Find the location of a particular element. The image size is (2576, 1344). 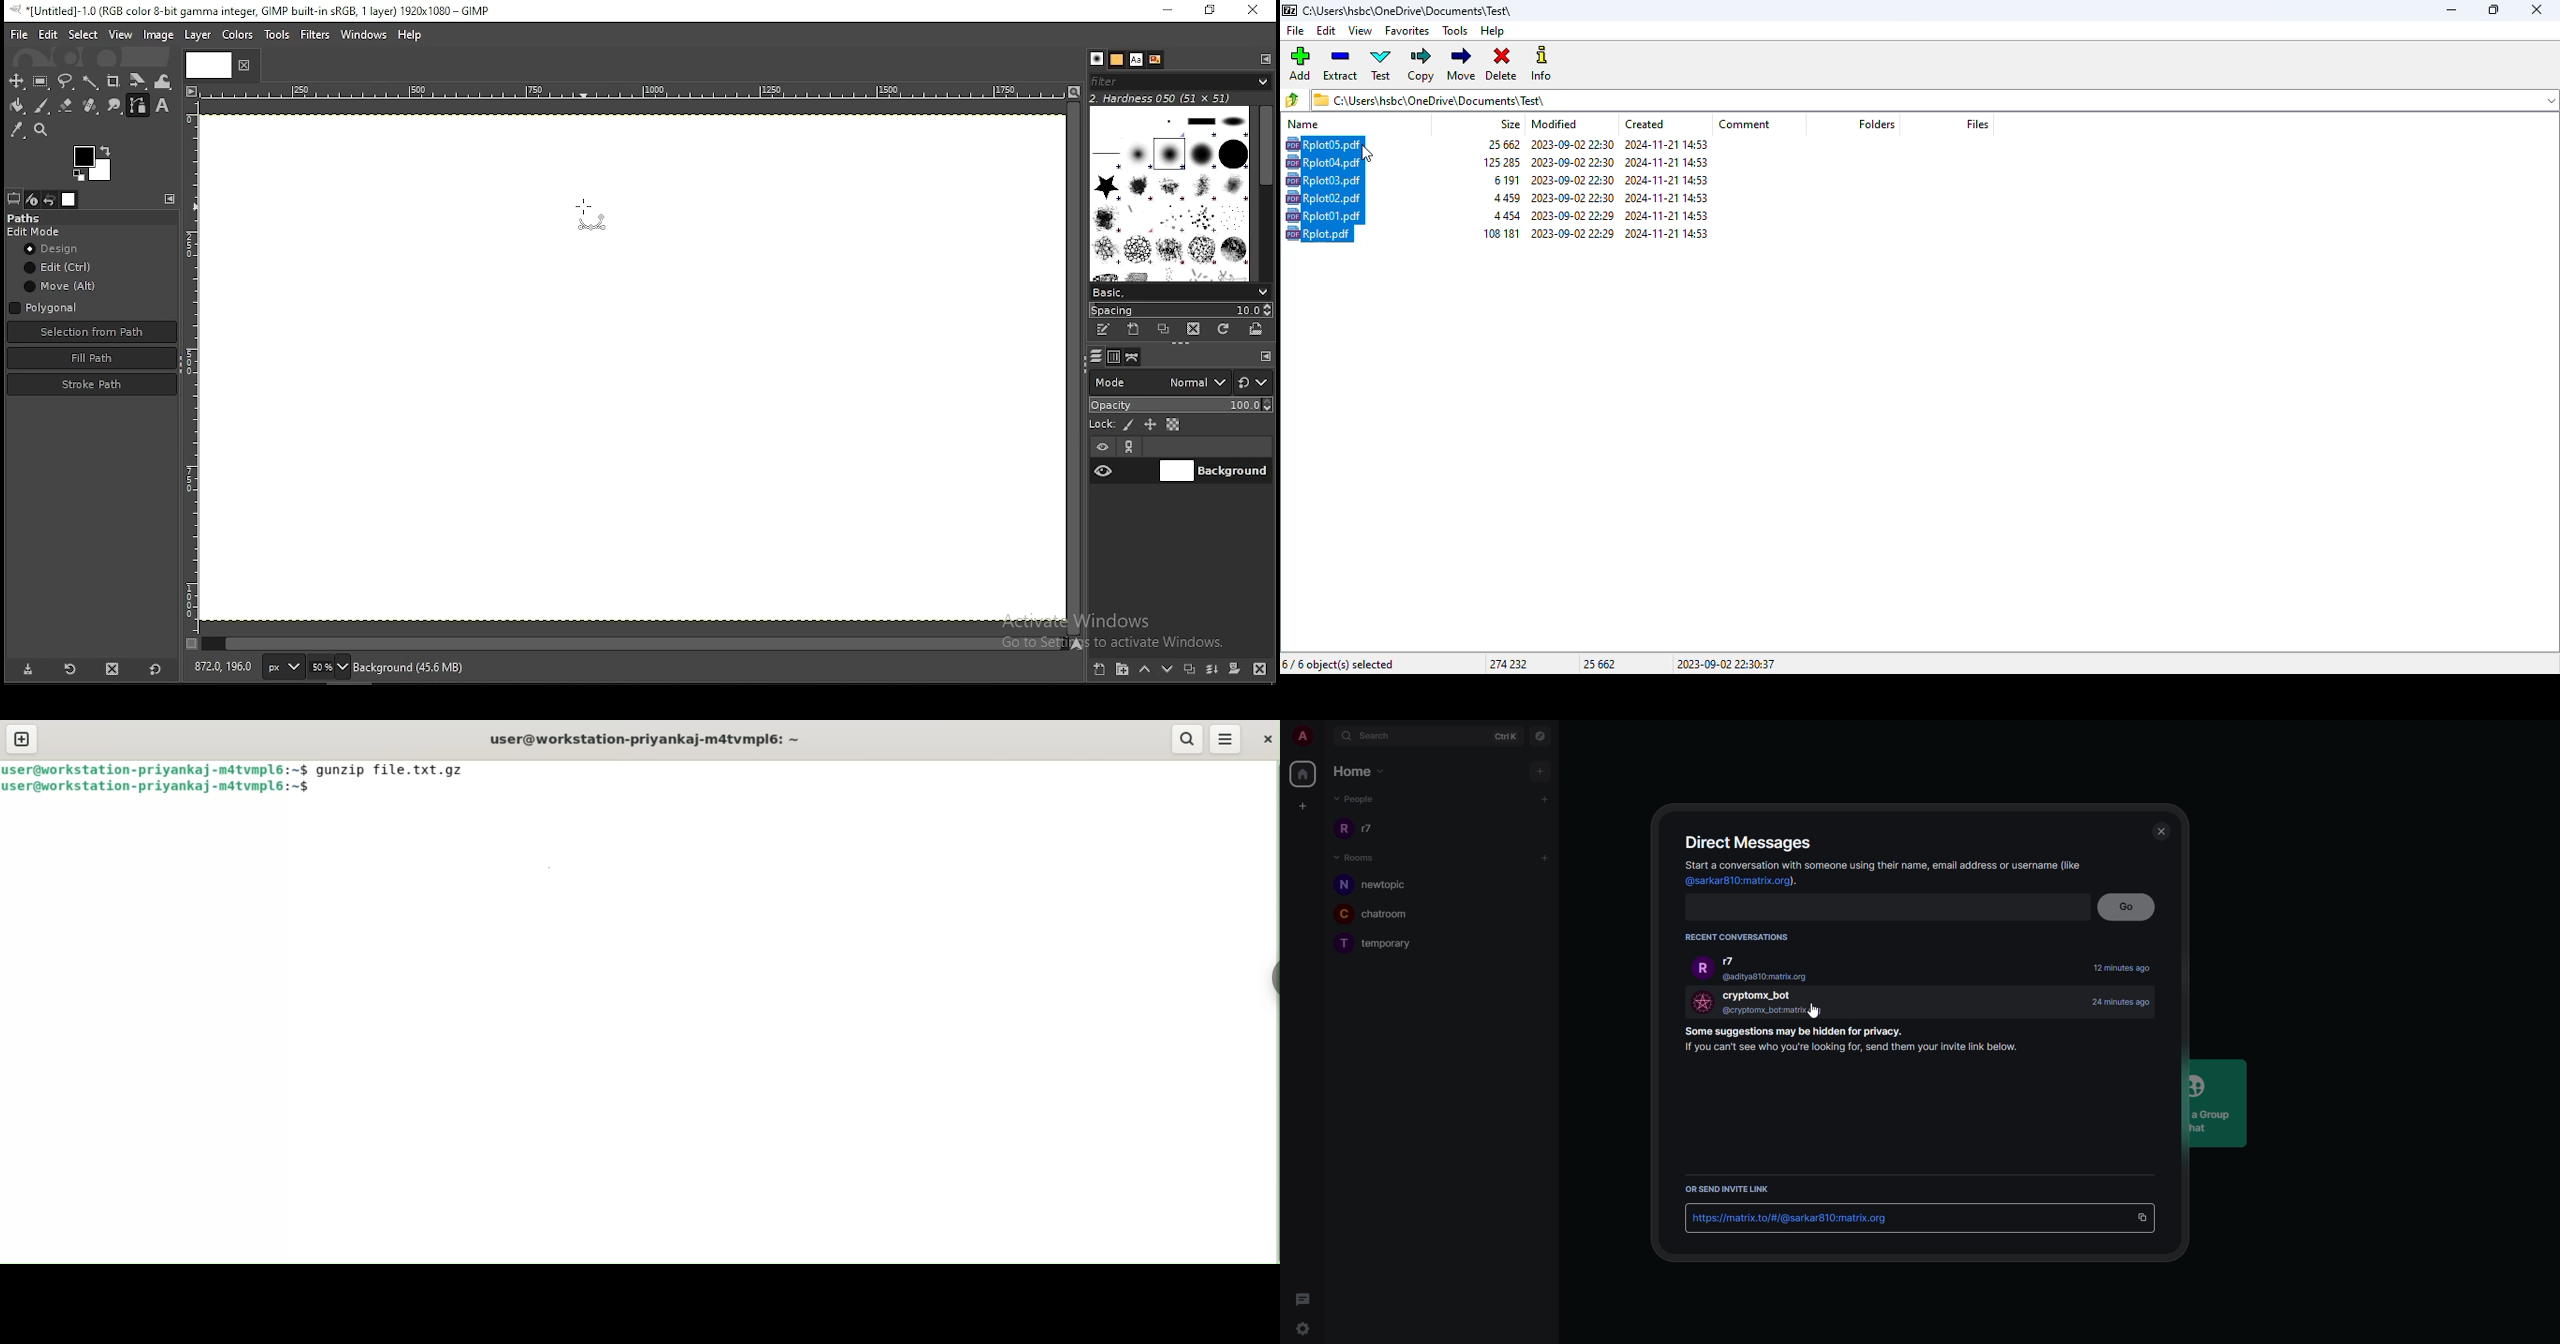

rplot02 is located at coordinates (1323, 198).